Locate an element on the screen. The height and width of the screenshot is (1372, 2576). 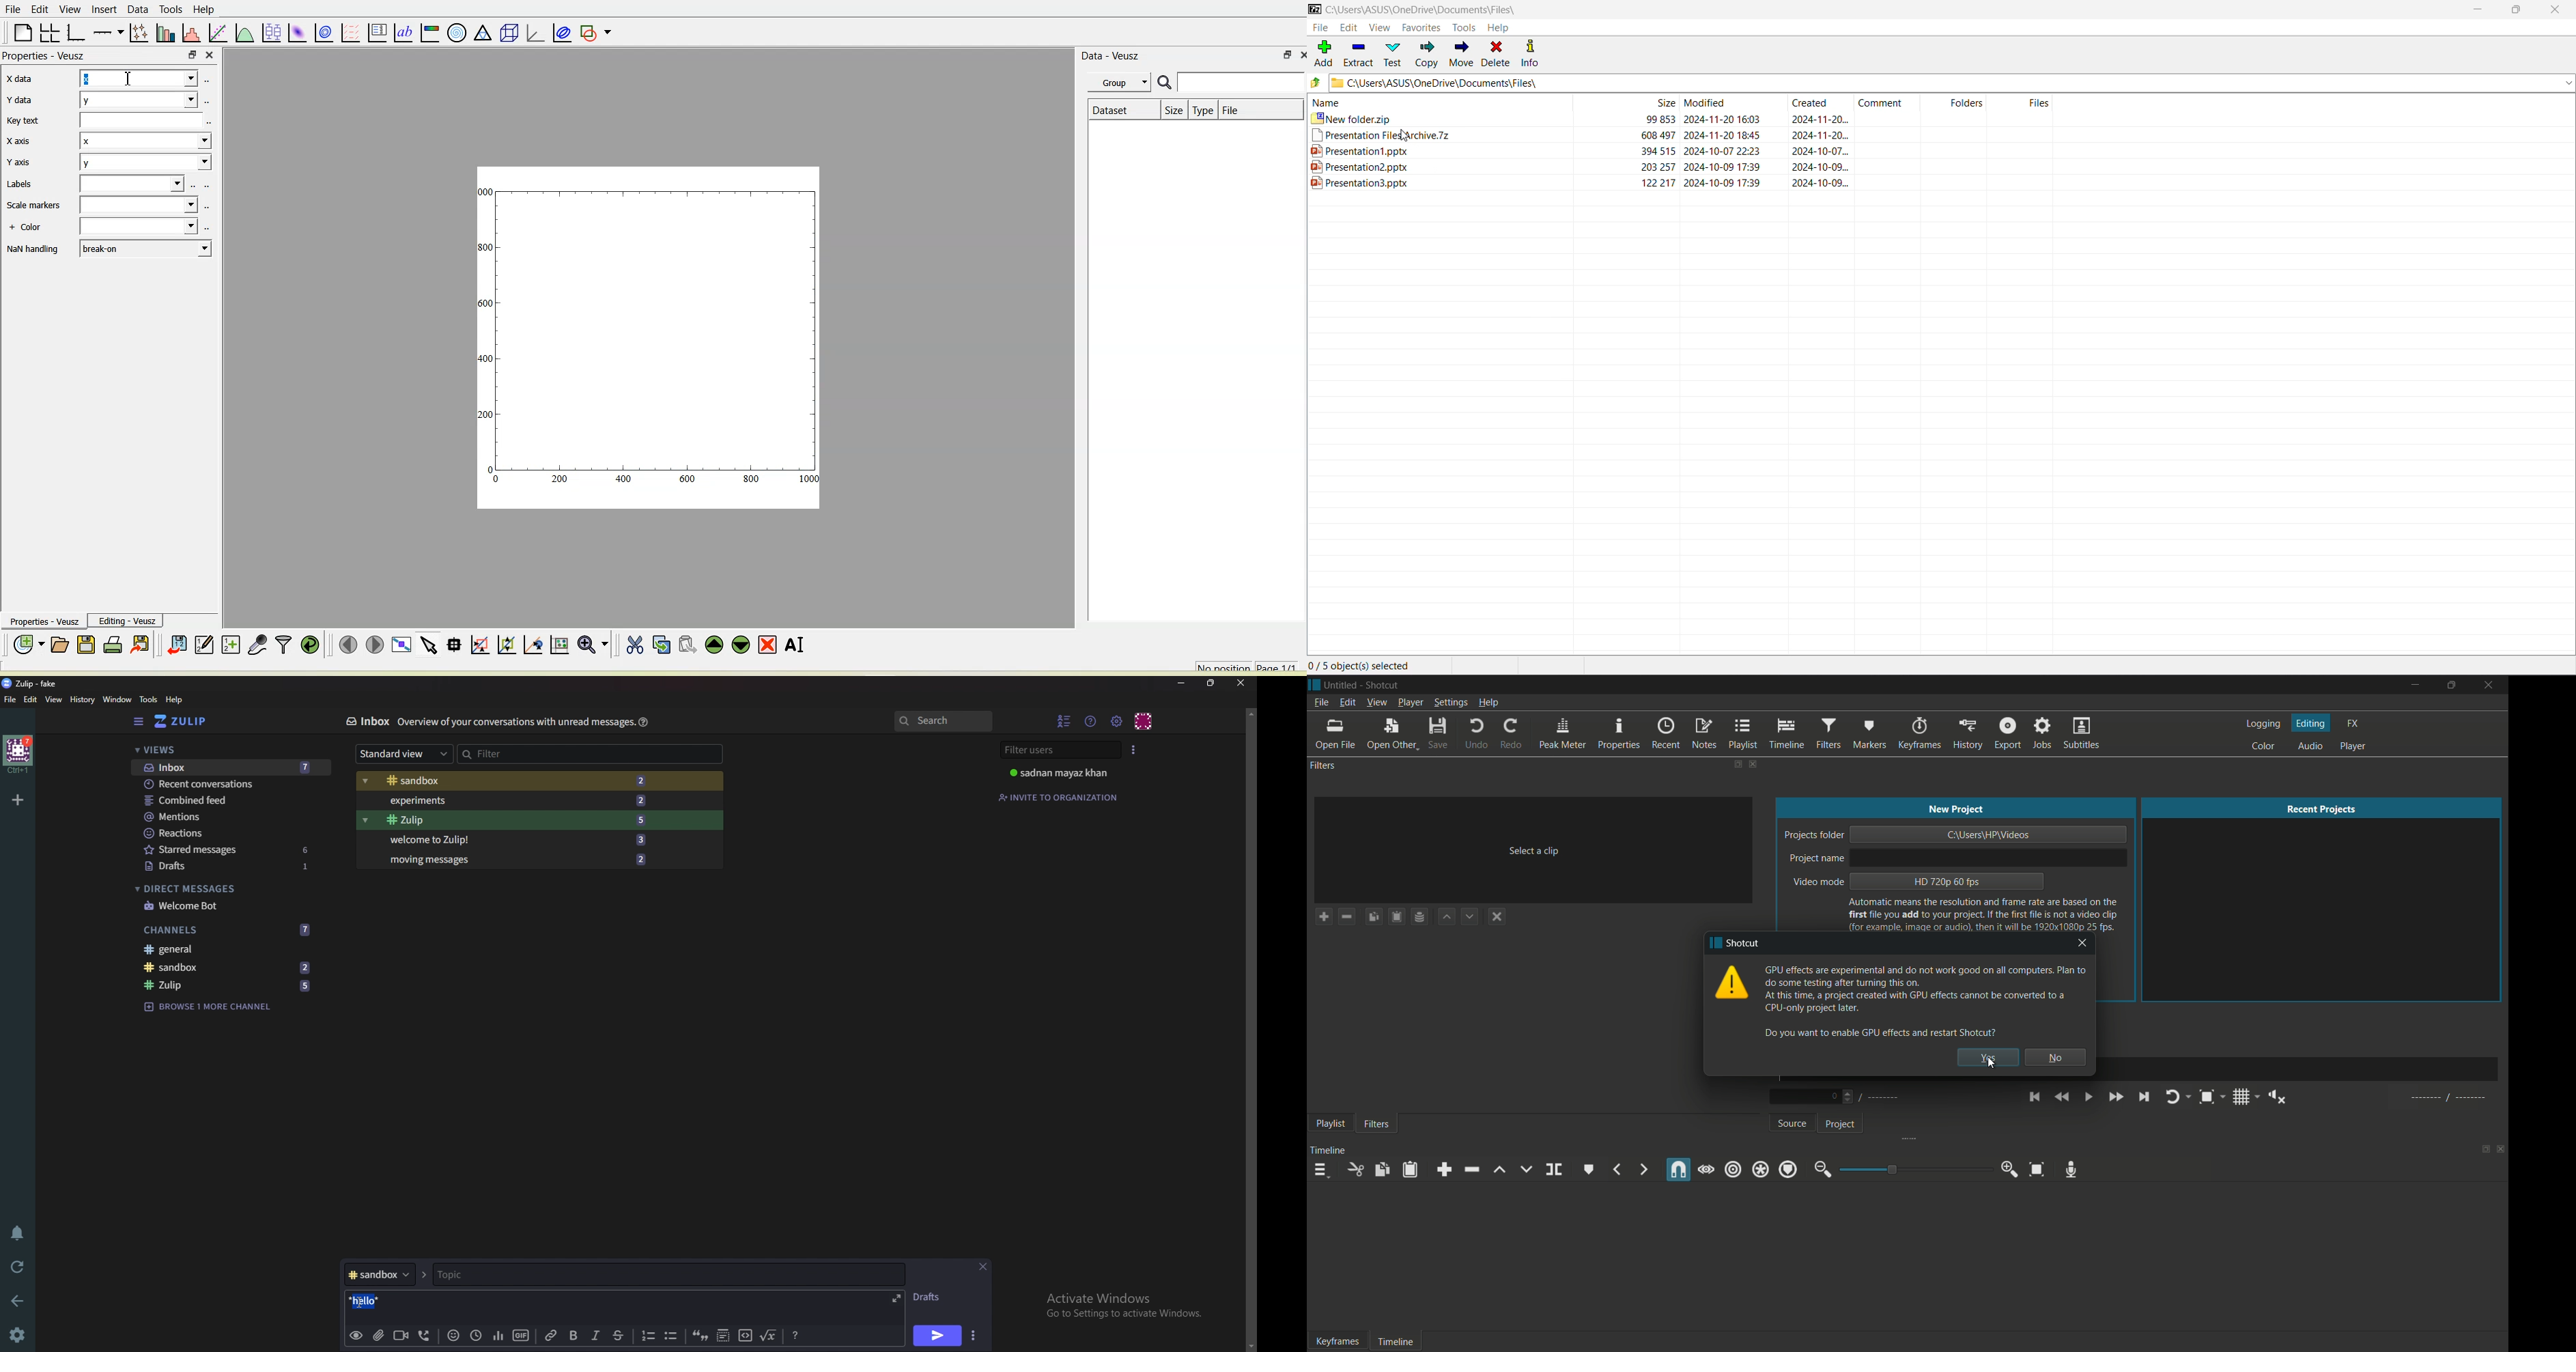
ripple is located at coordinates (1733, 1169).